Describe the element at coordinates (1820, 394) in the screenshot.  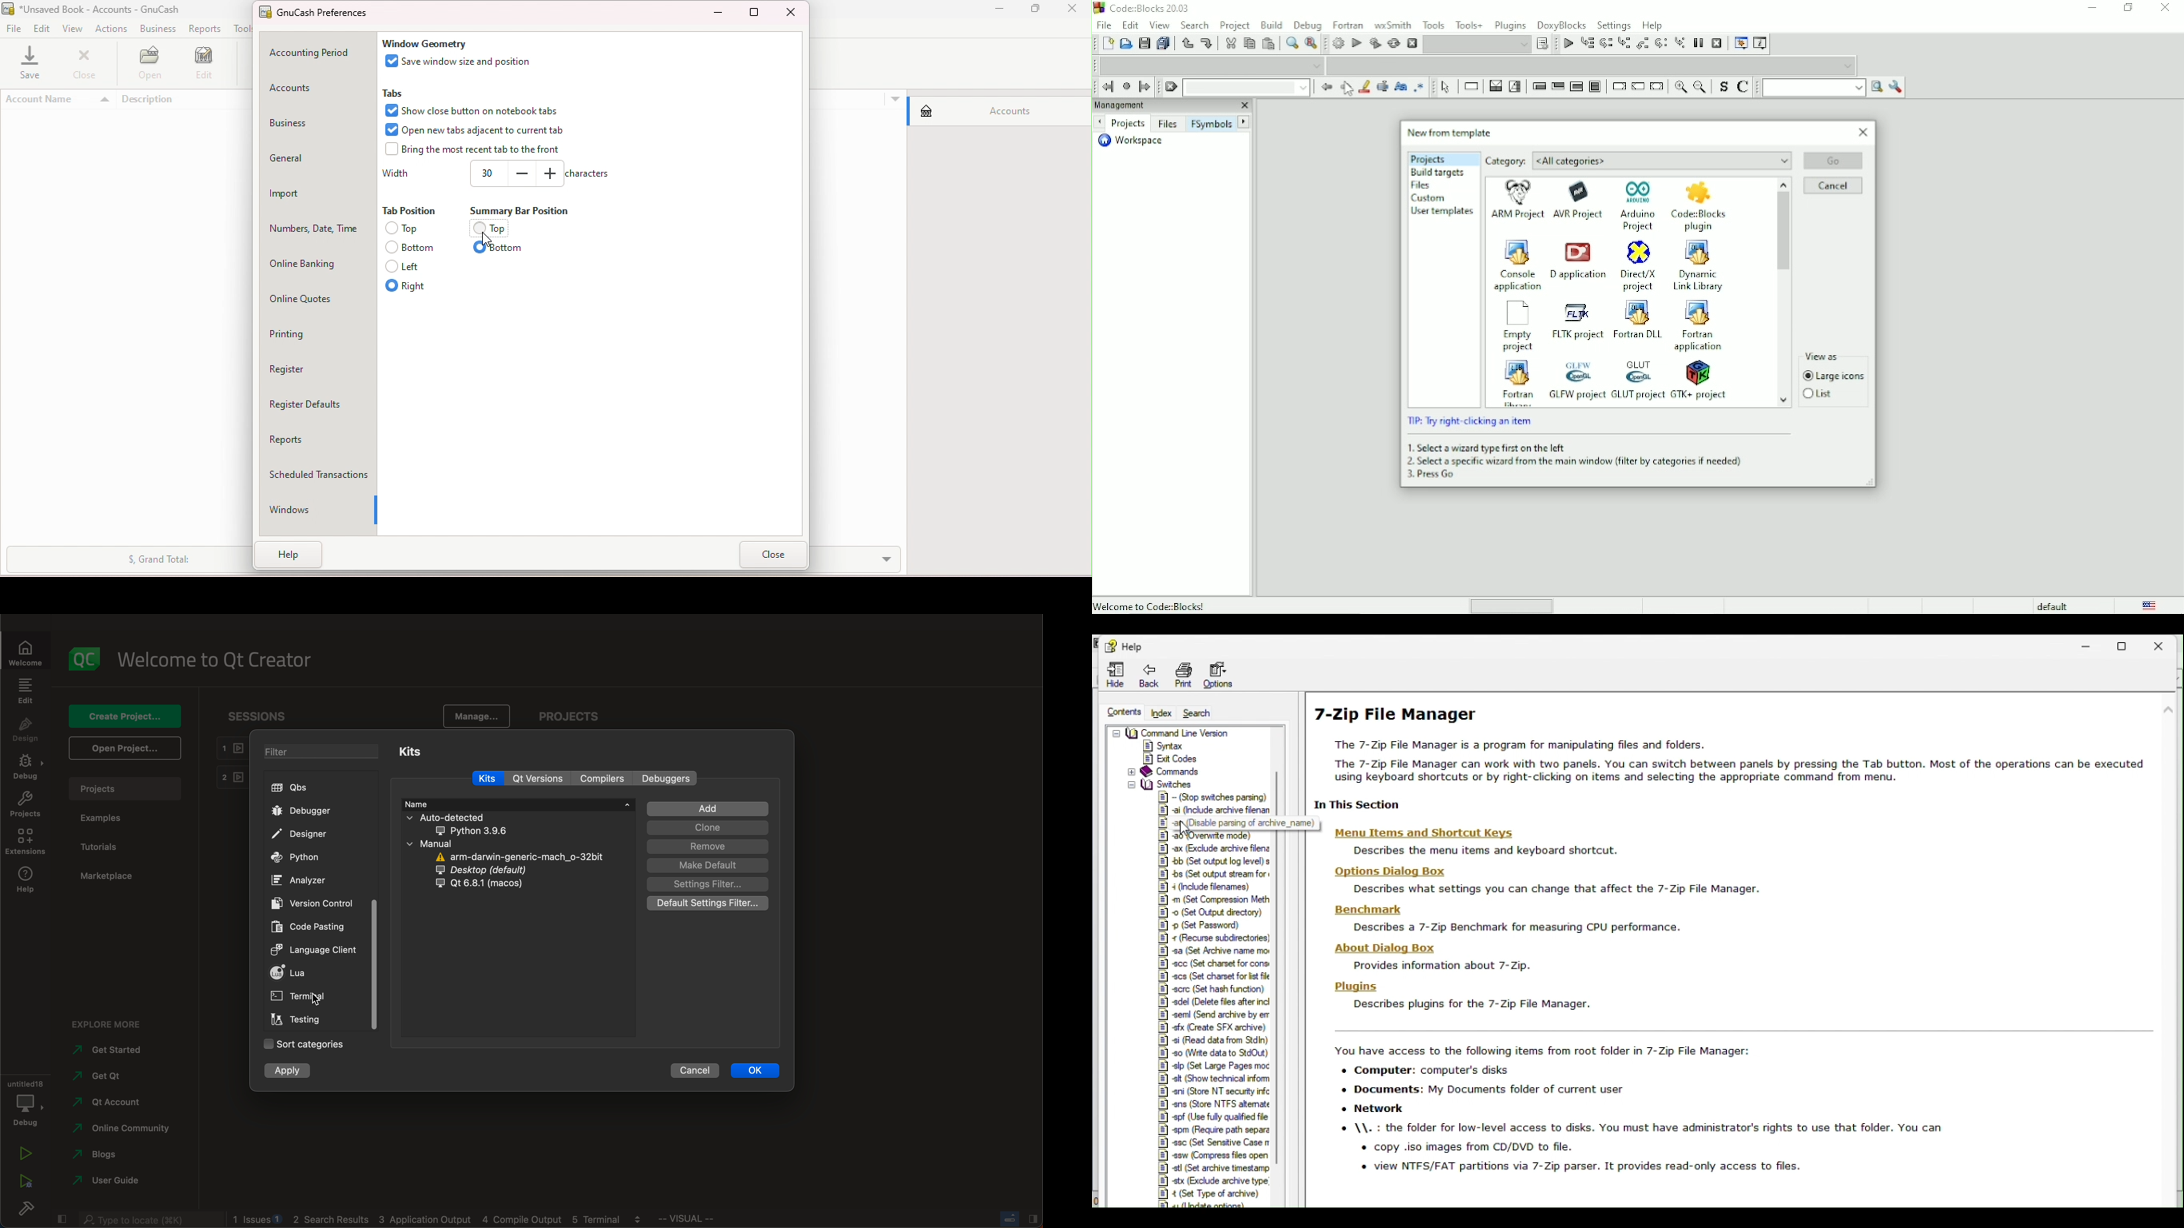
I see `List` at that location.